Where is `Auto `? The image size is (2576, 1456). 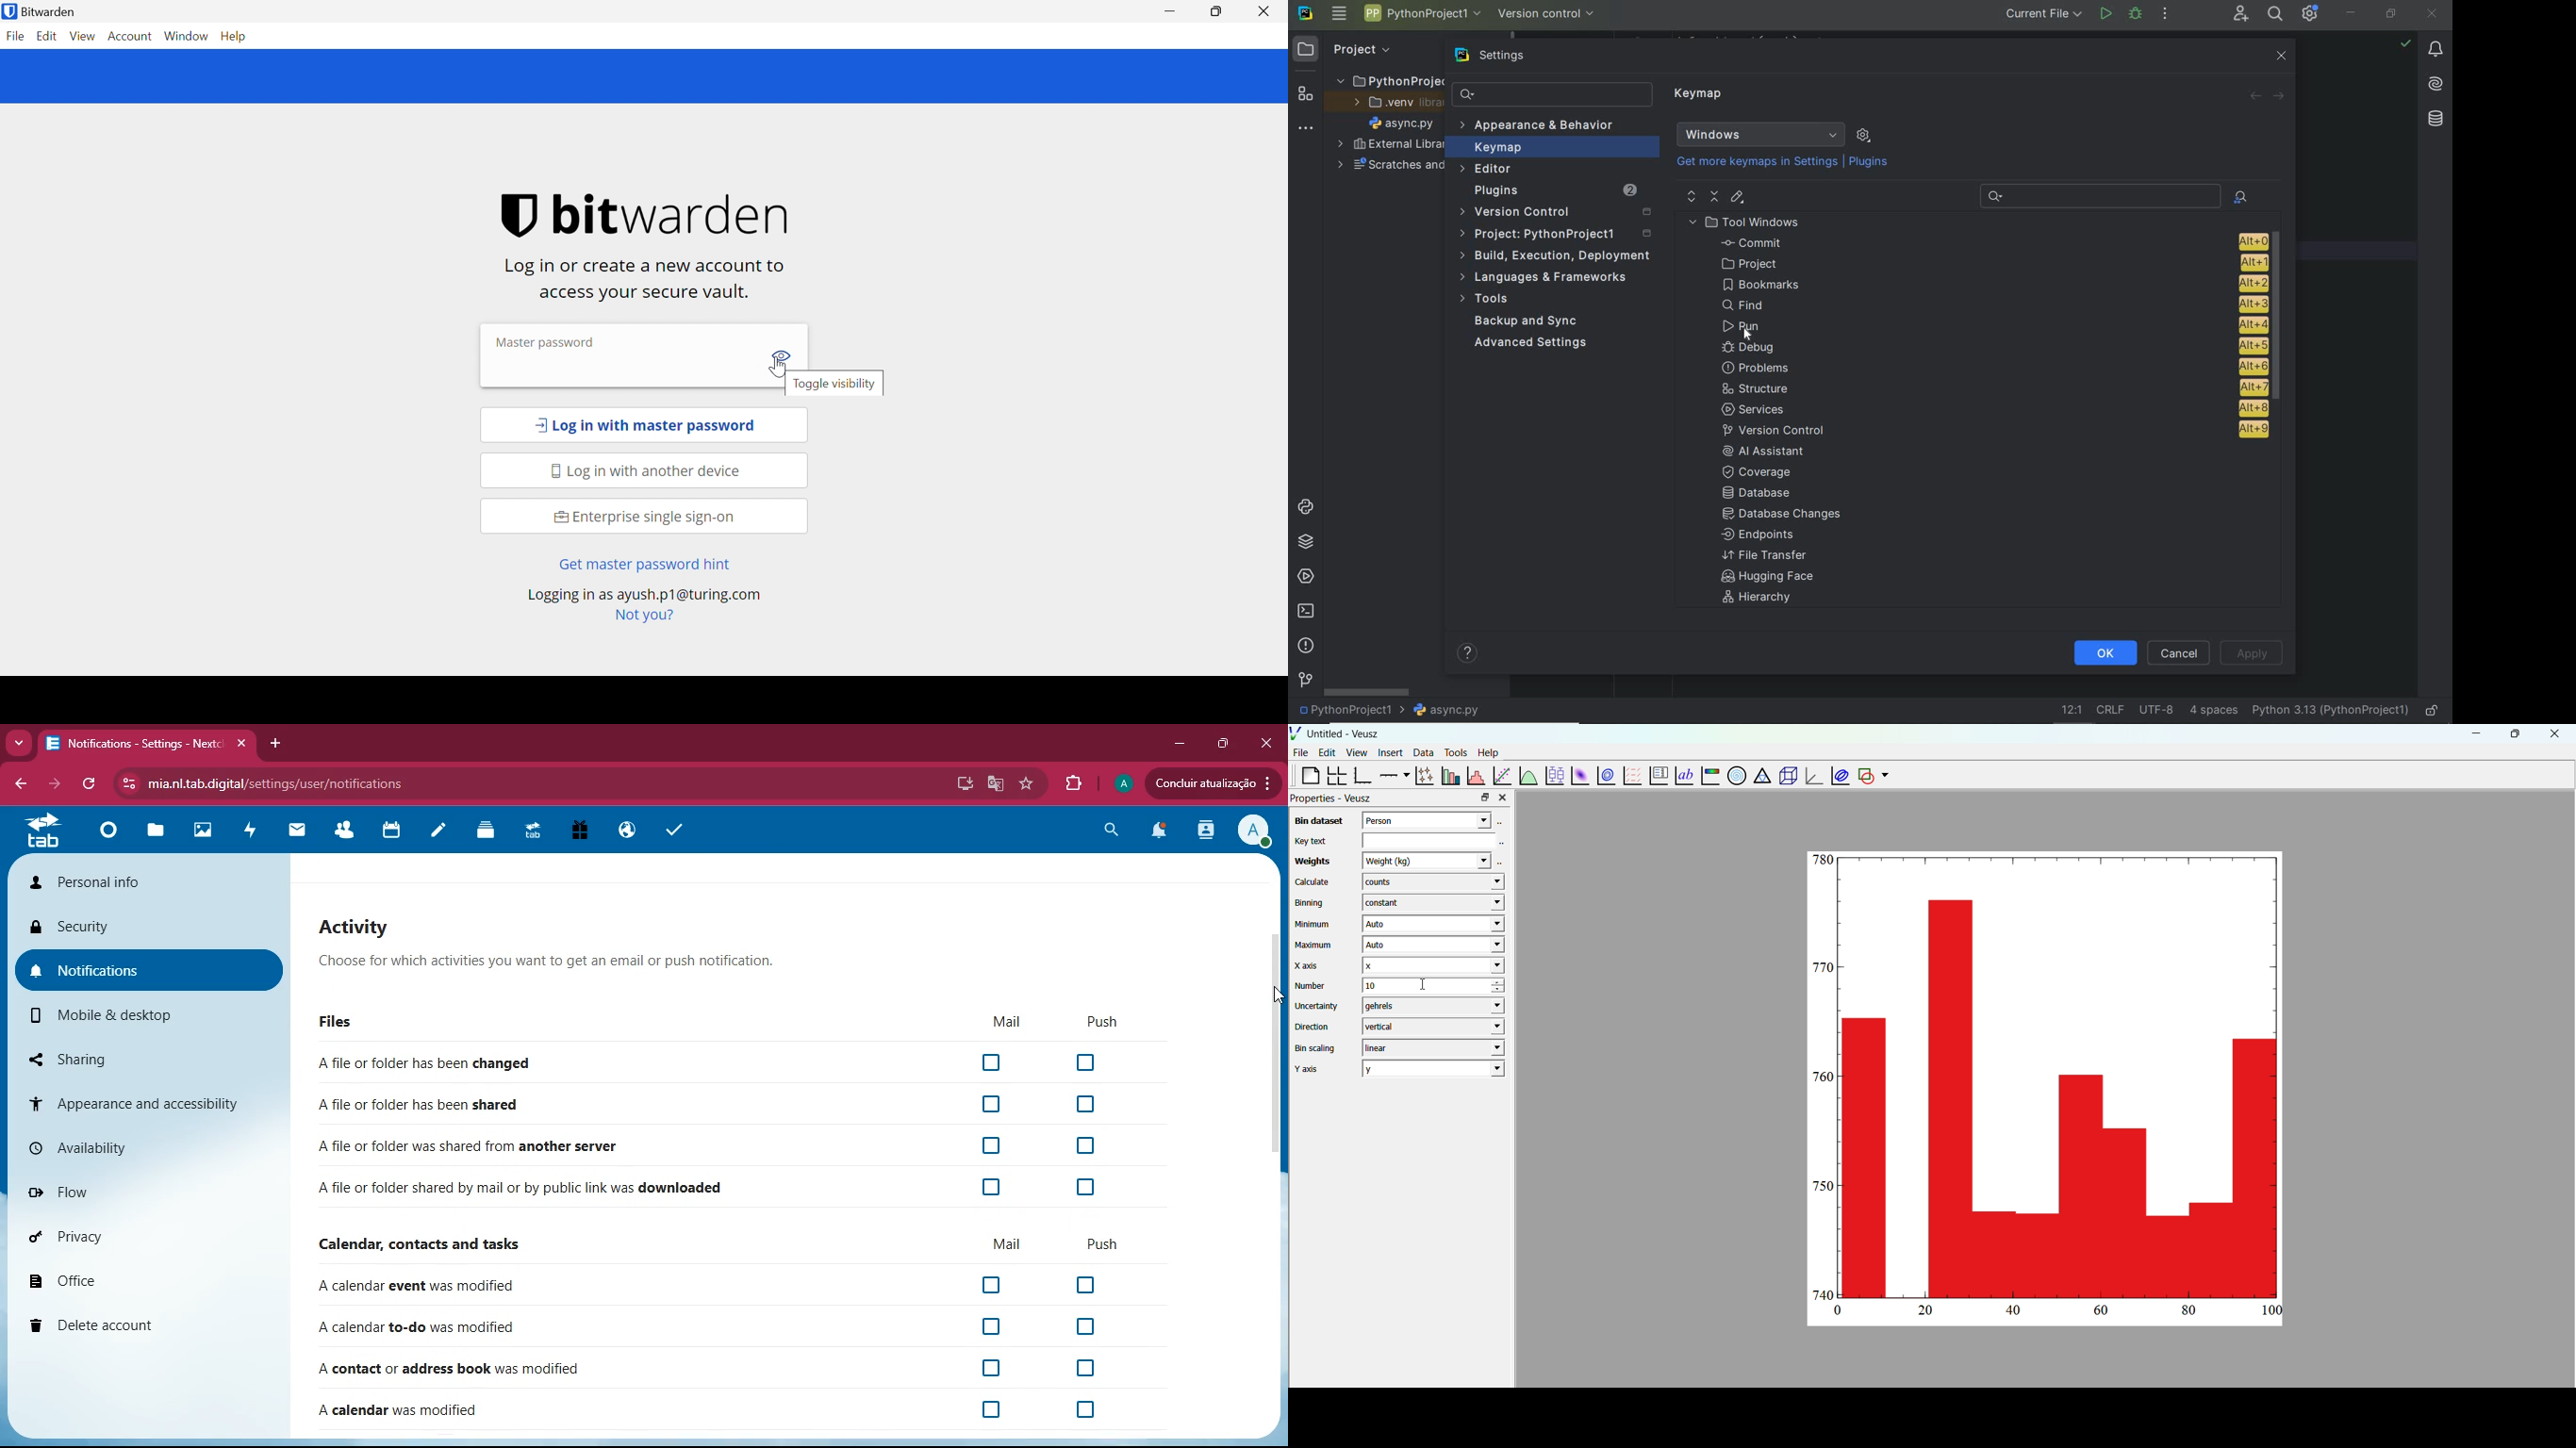
Auto  is located at coordinates (1431, 946).